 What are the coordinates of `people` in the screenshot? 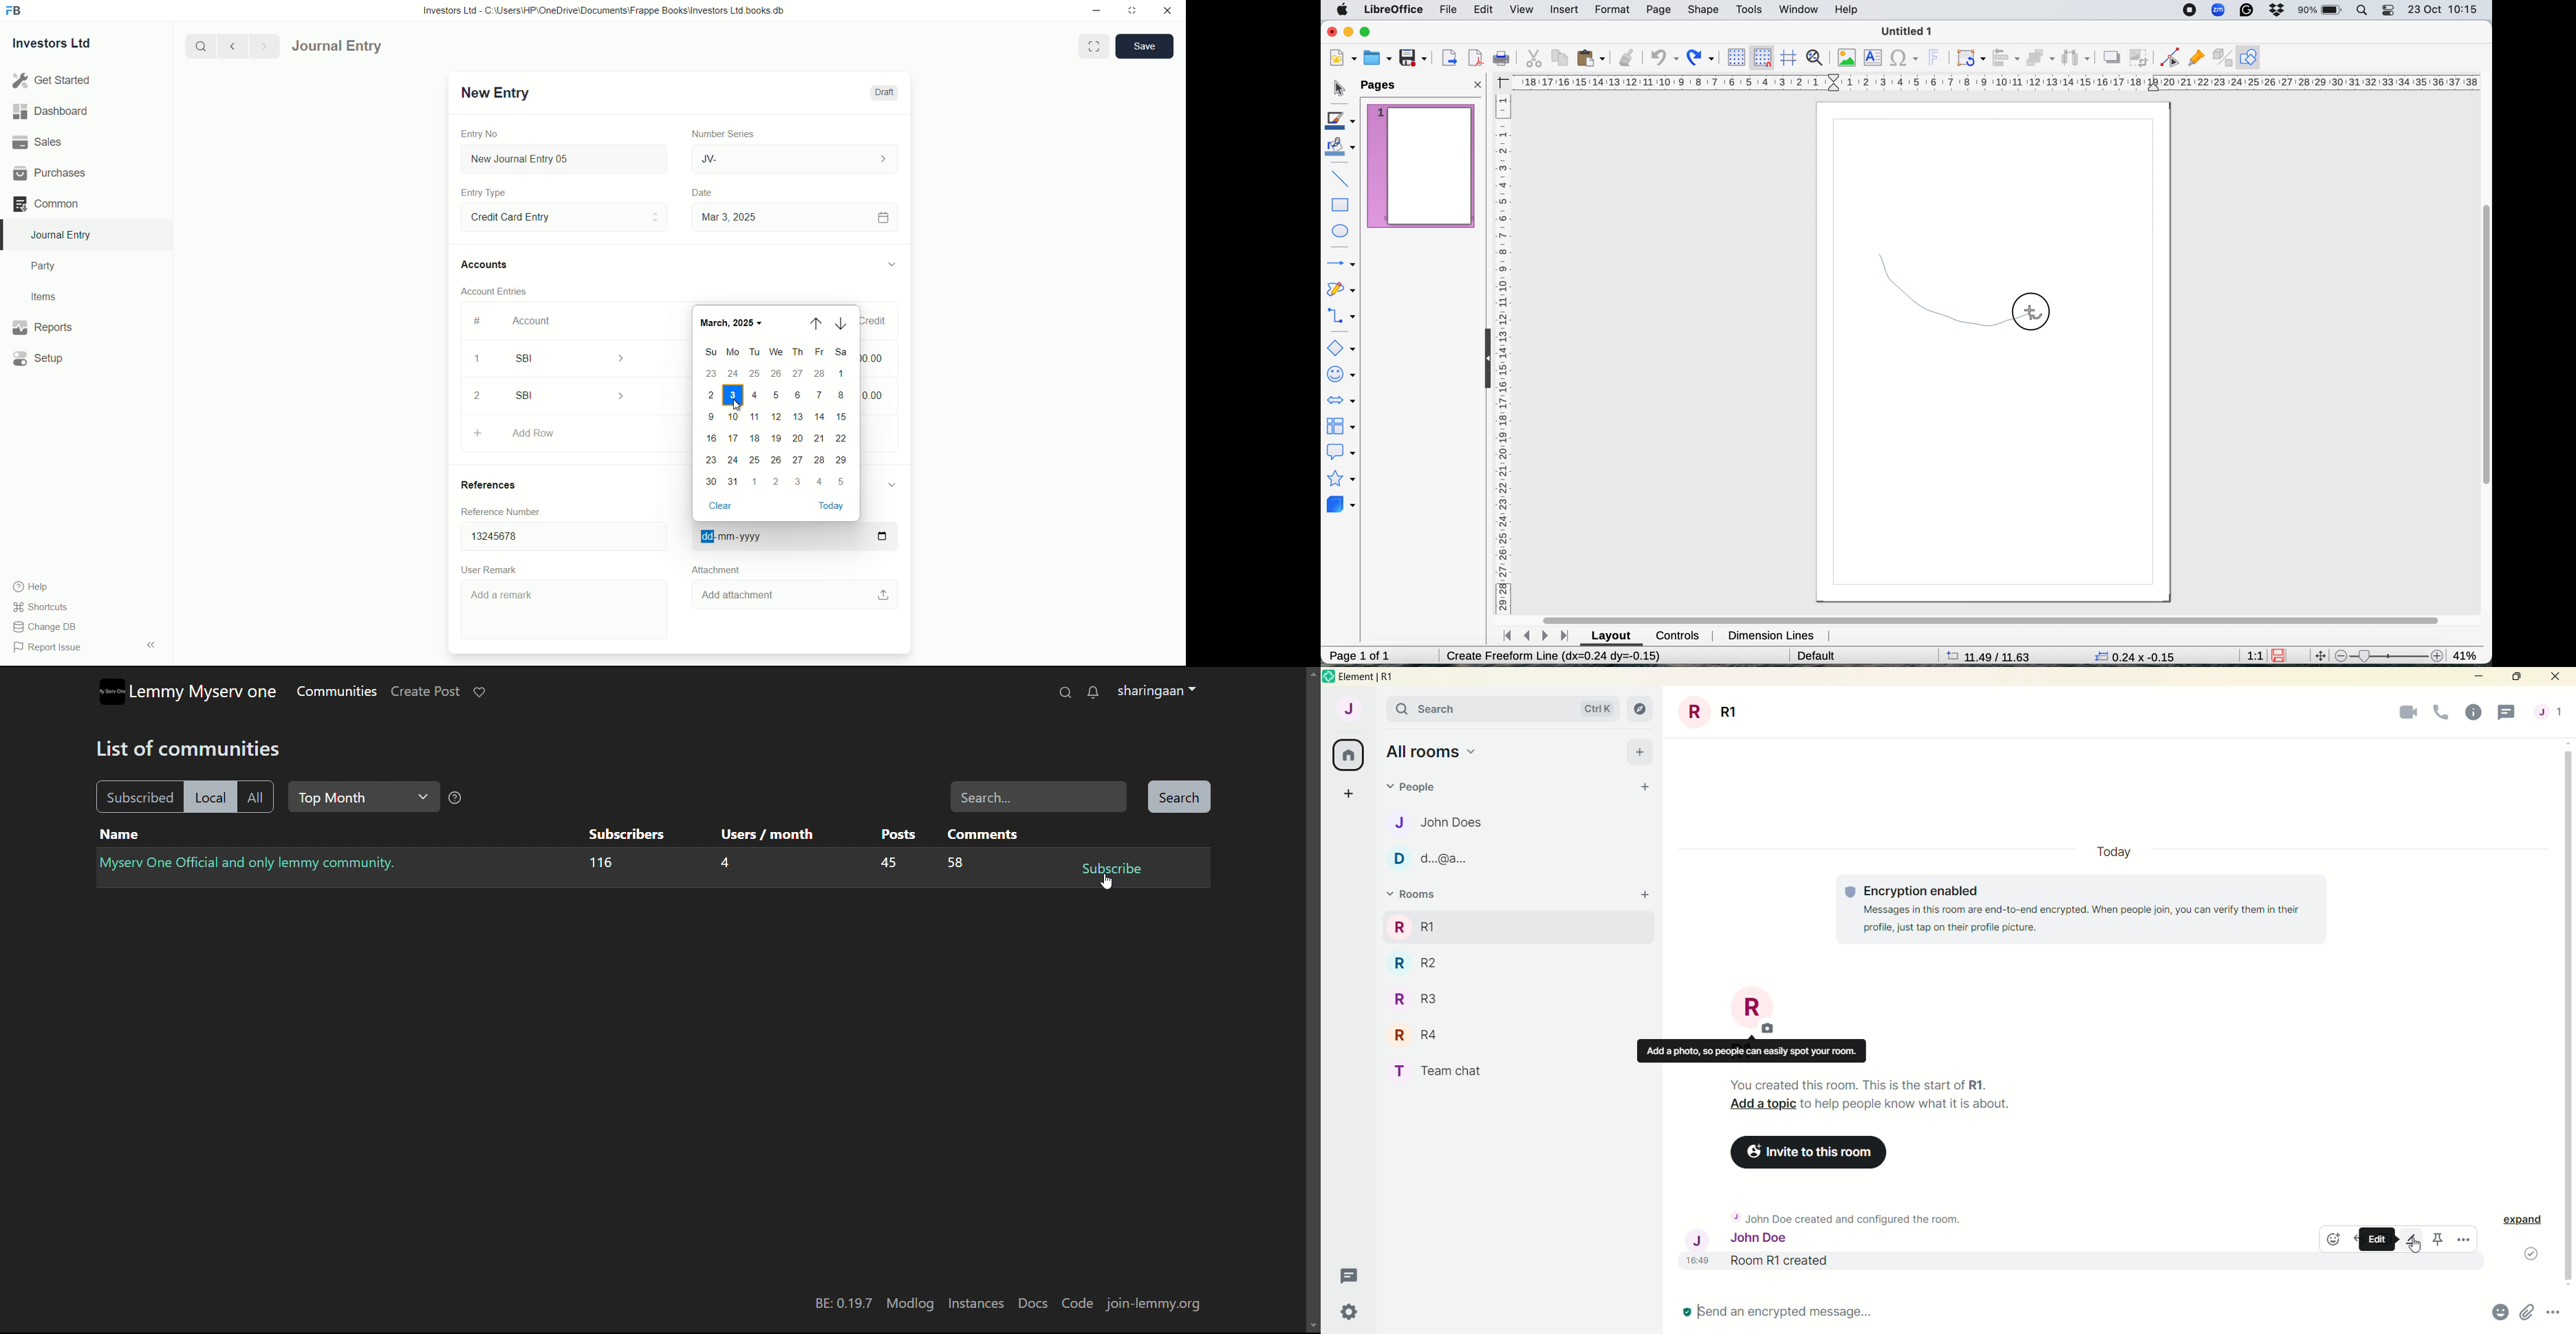 It's located at (2550, 711).